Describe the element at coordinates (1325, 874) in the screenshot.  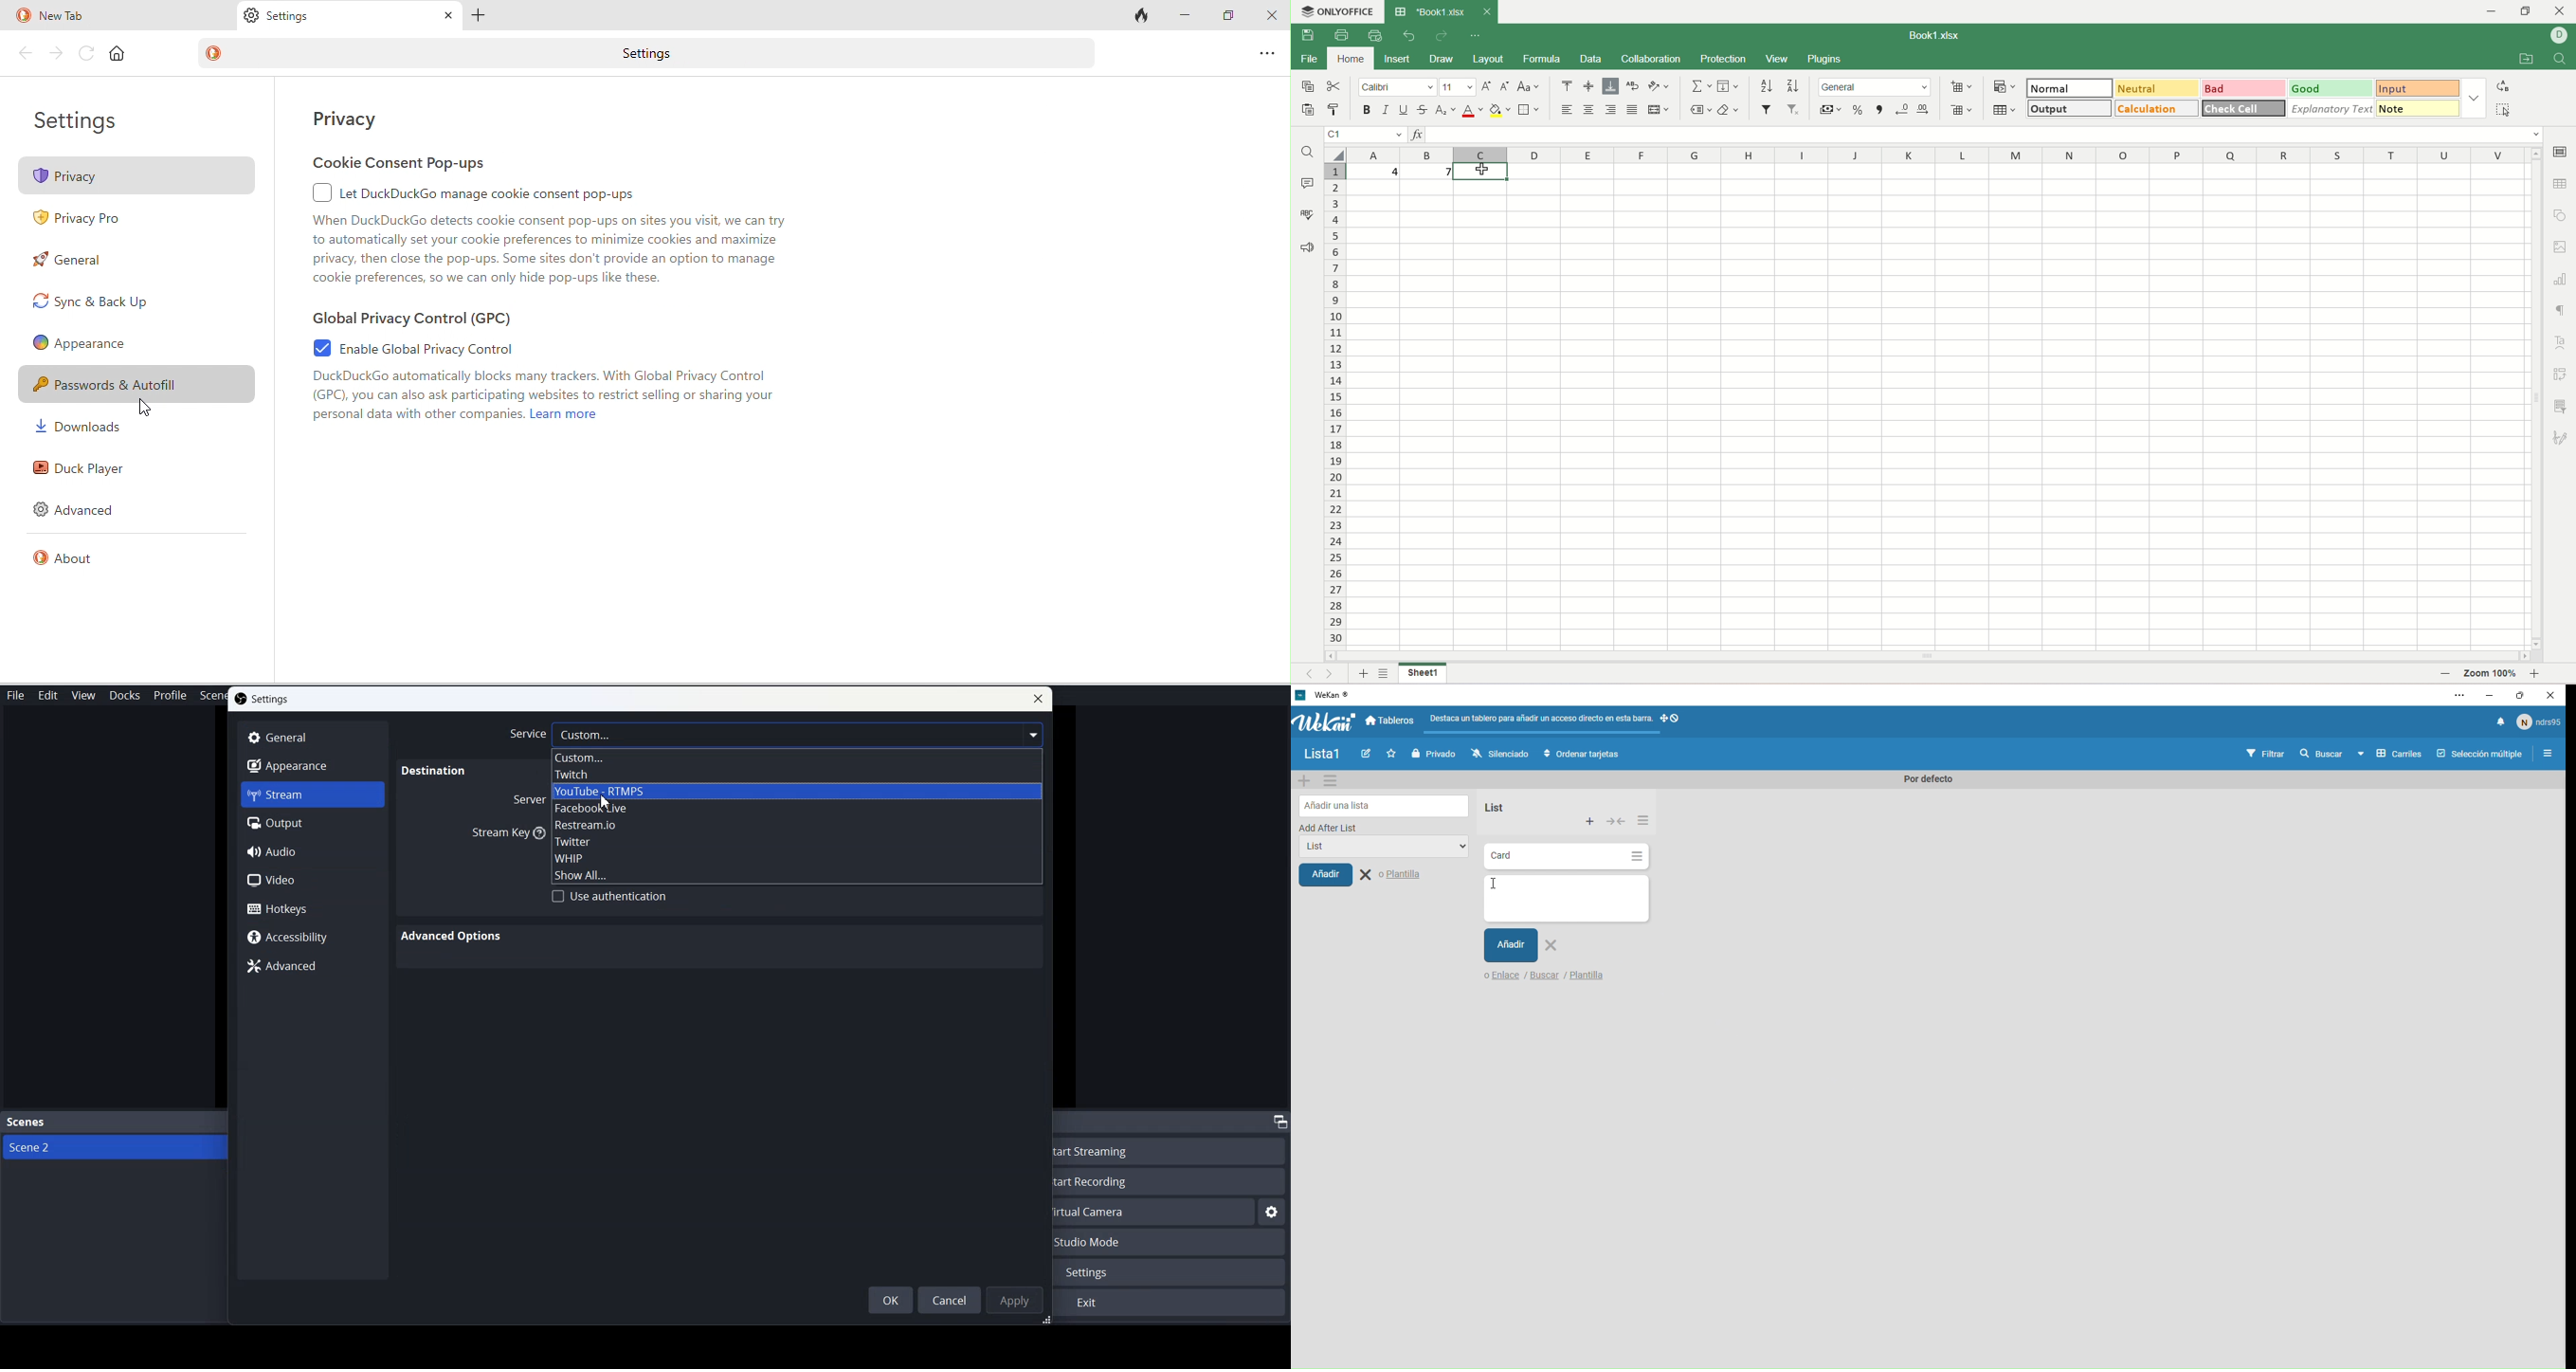
I see `Add` at that location.